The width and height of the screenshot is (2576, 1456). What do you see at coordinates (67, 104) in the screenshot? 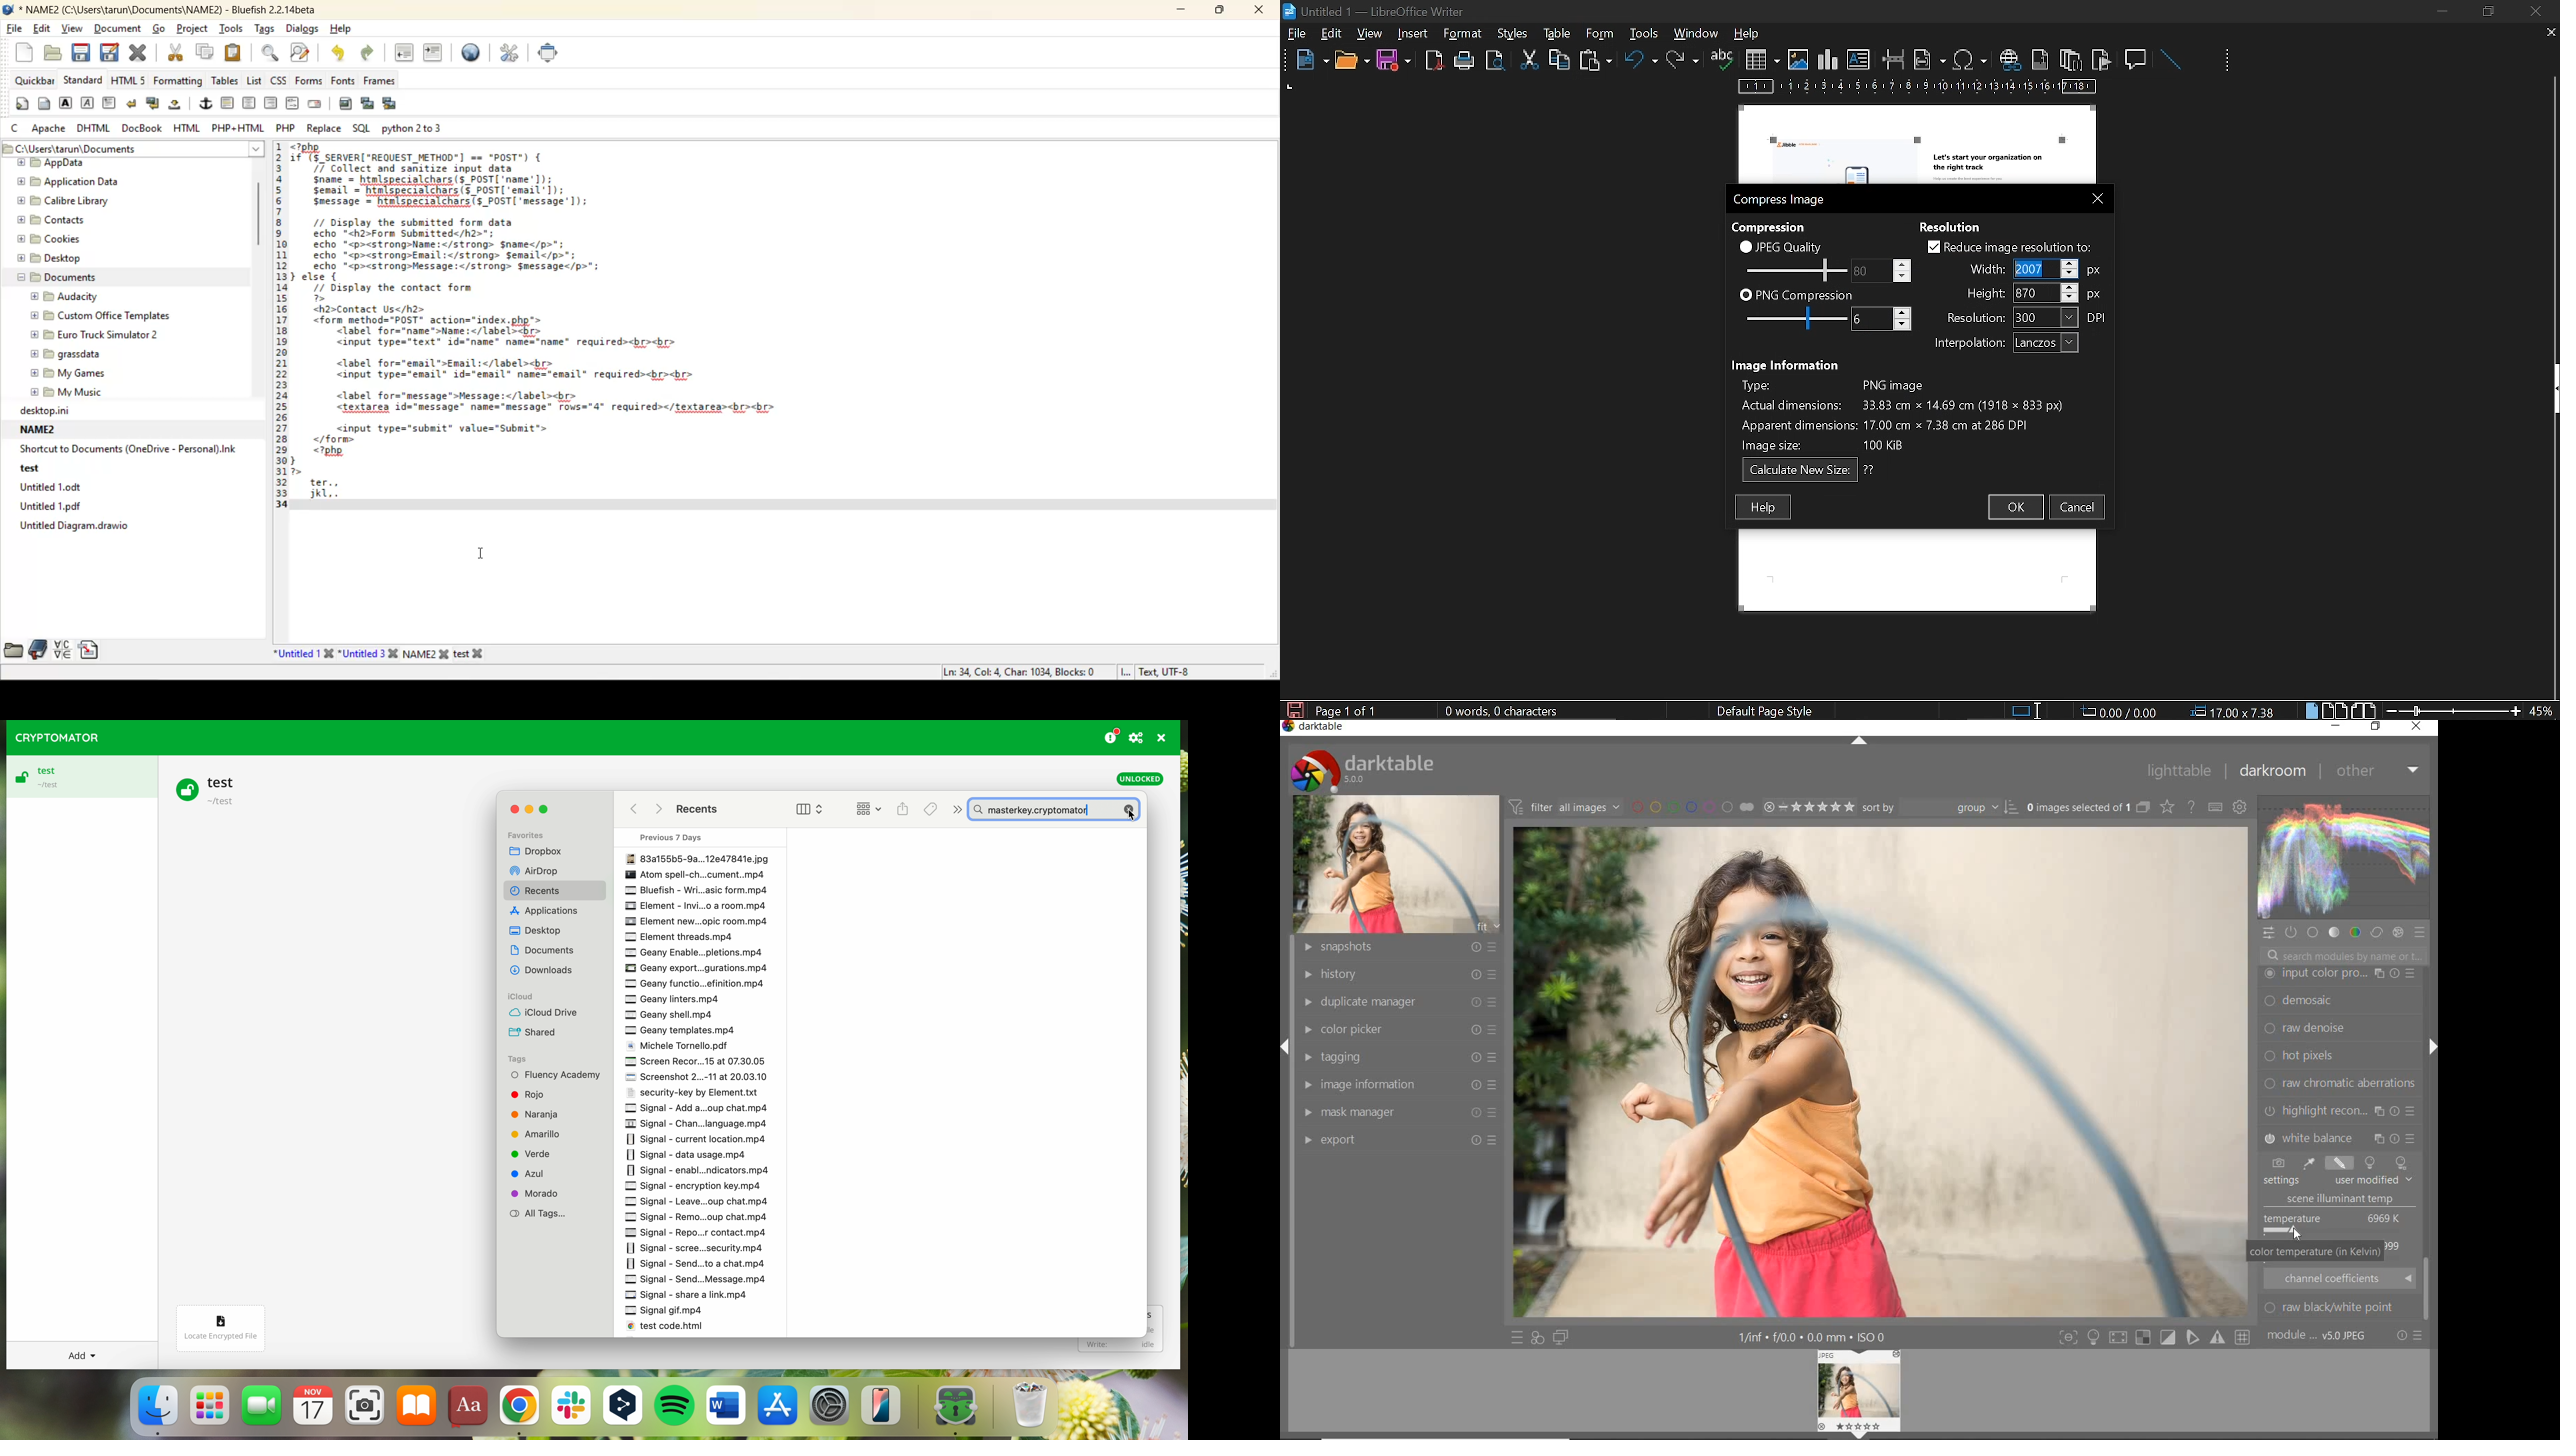
I see `strong` at bounding box center [67, 104].